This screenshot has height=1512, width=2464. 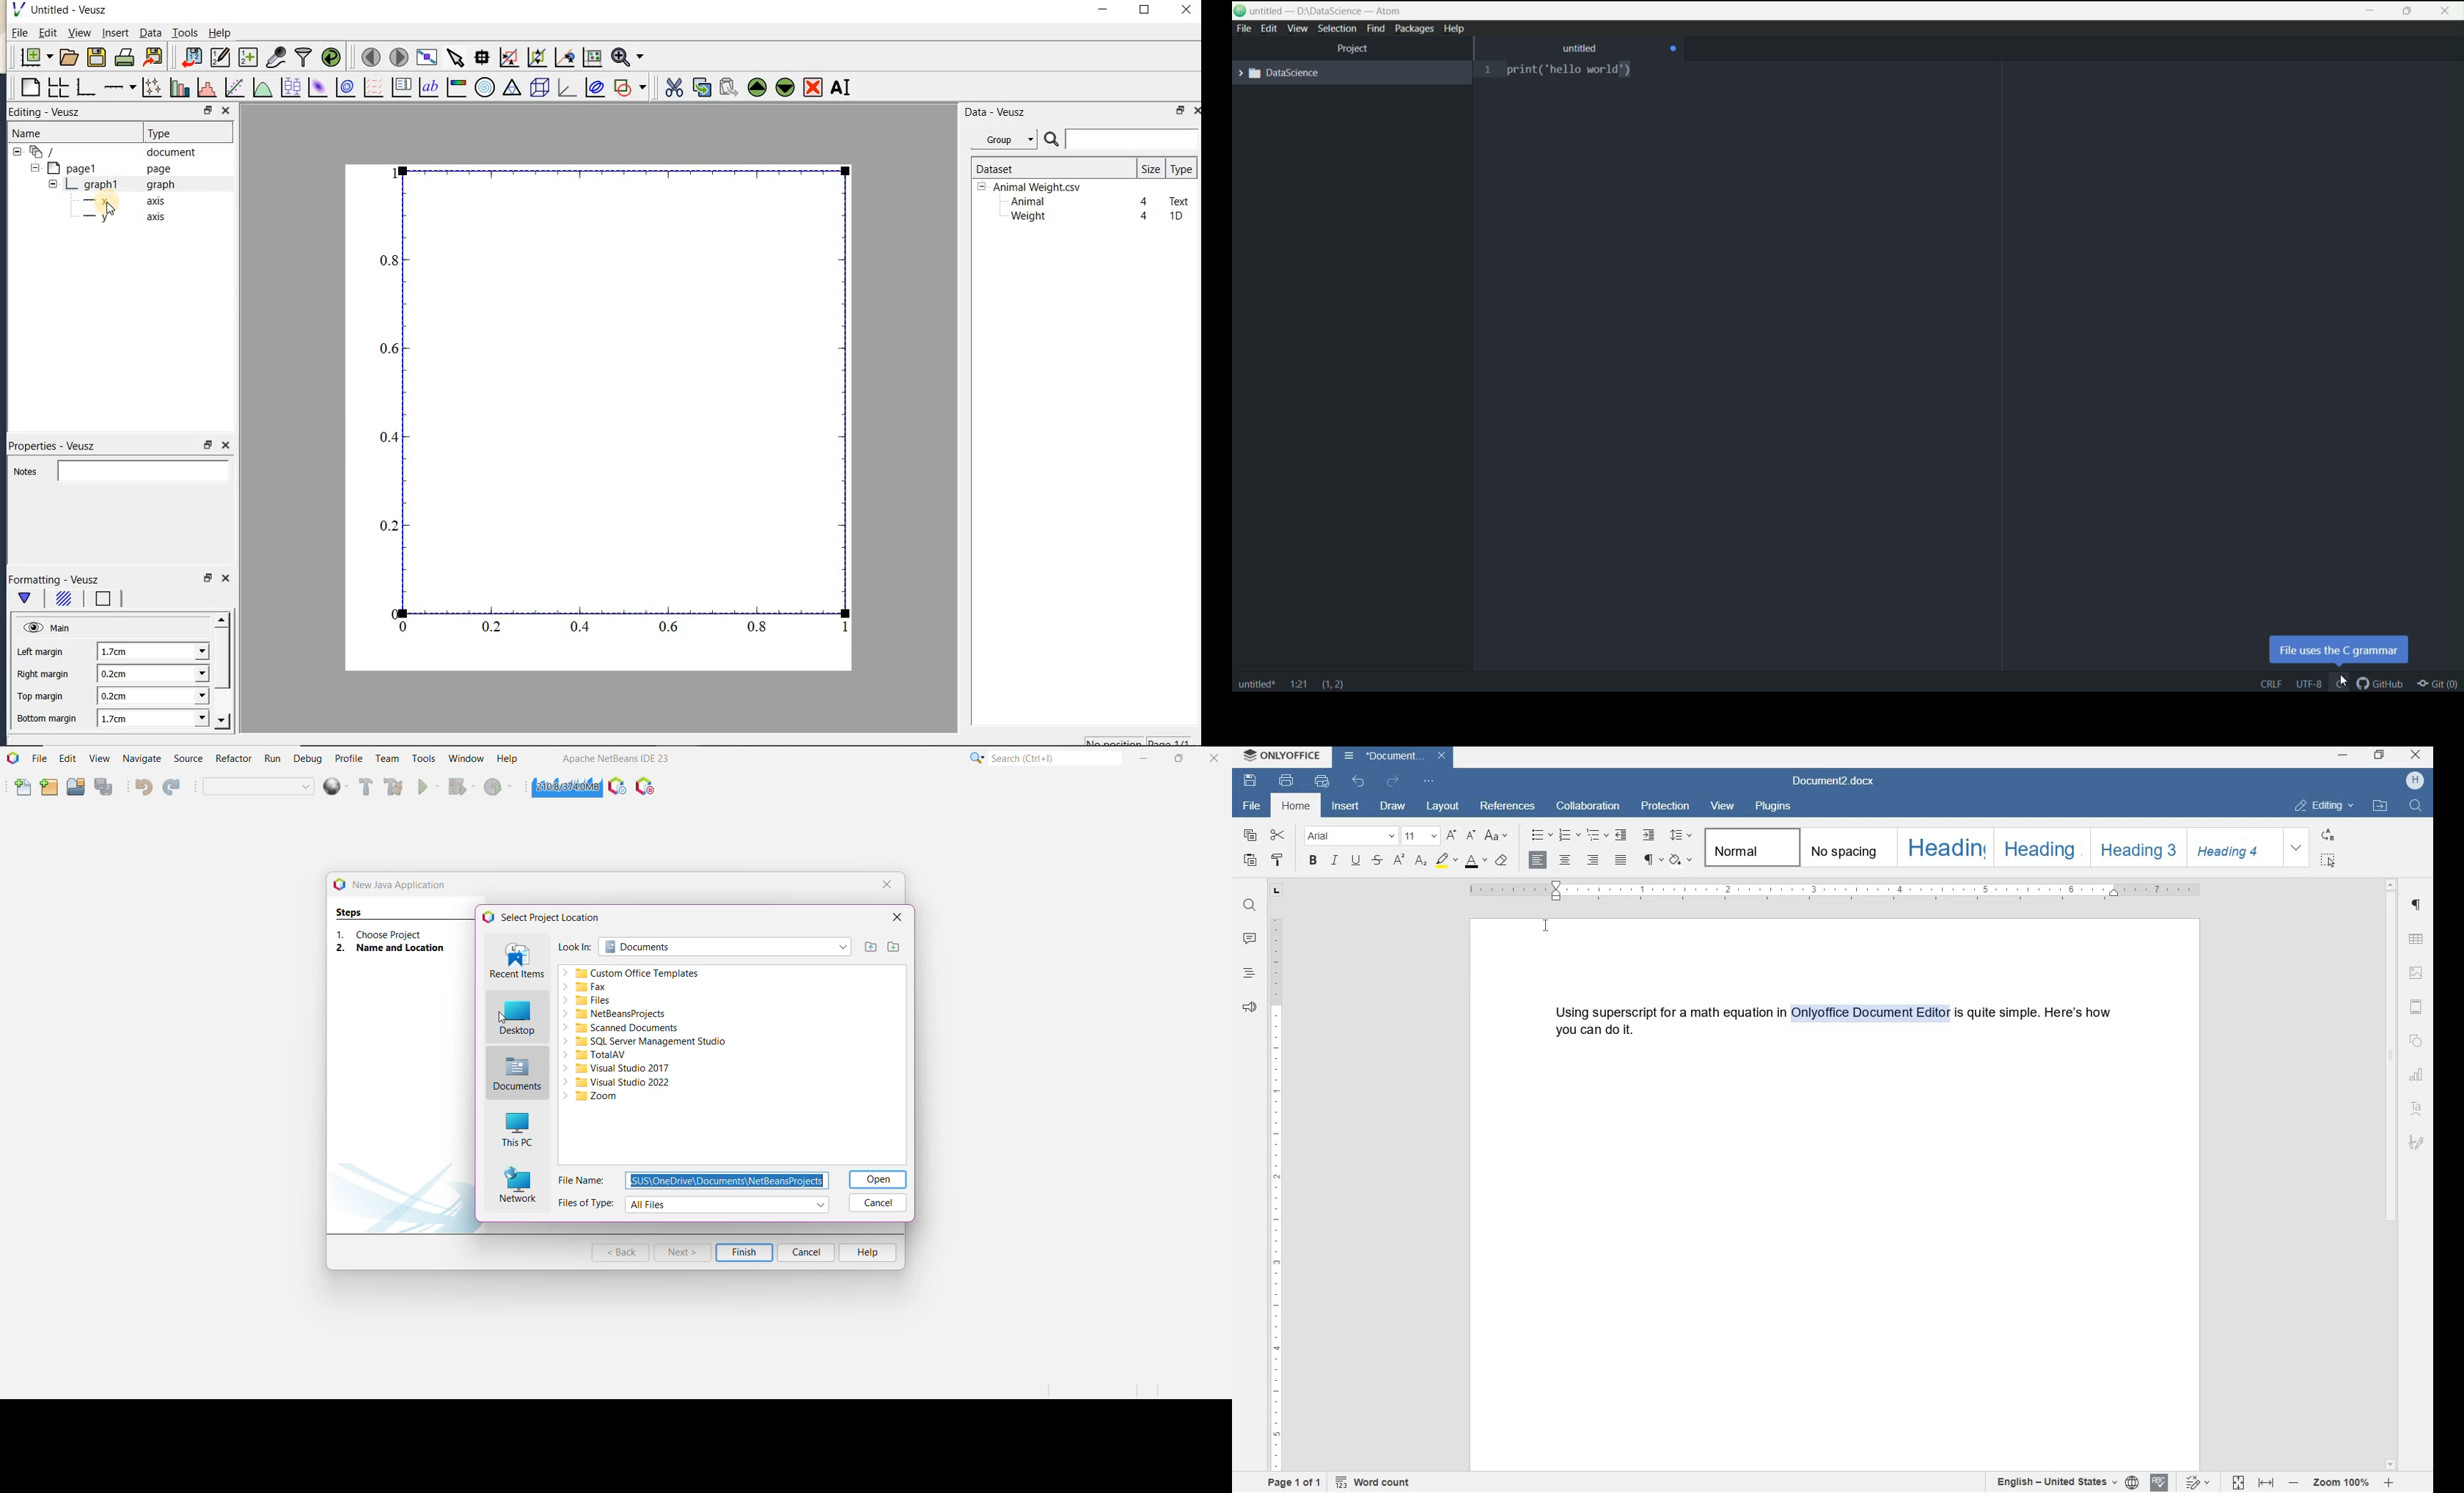 I want to click on strikethrough, so click(x=1377, y=861).